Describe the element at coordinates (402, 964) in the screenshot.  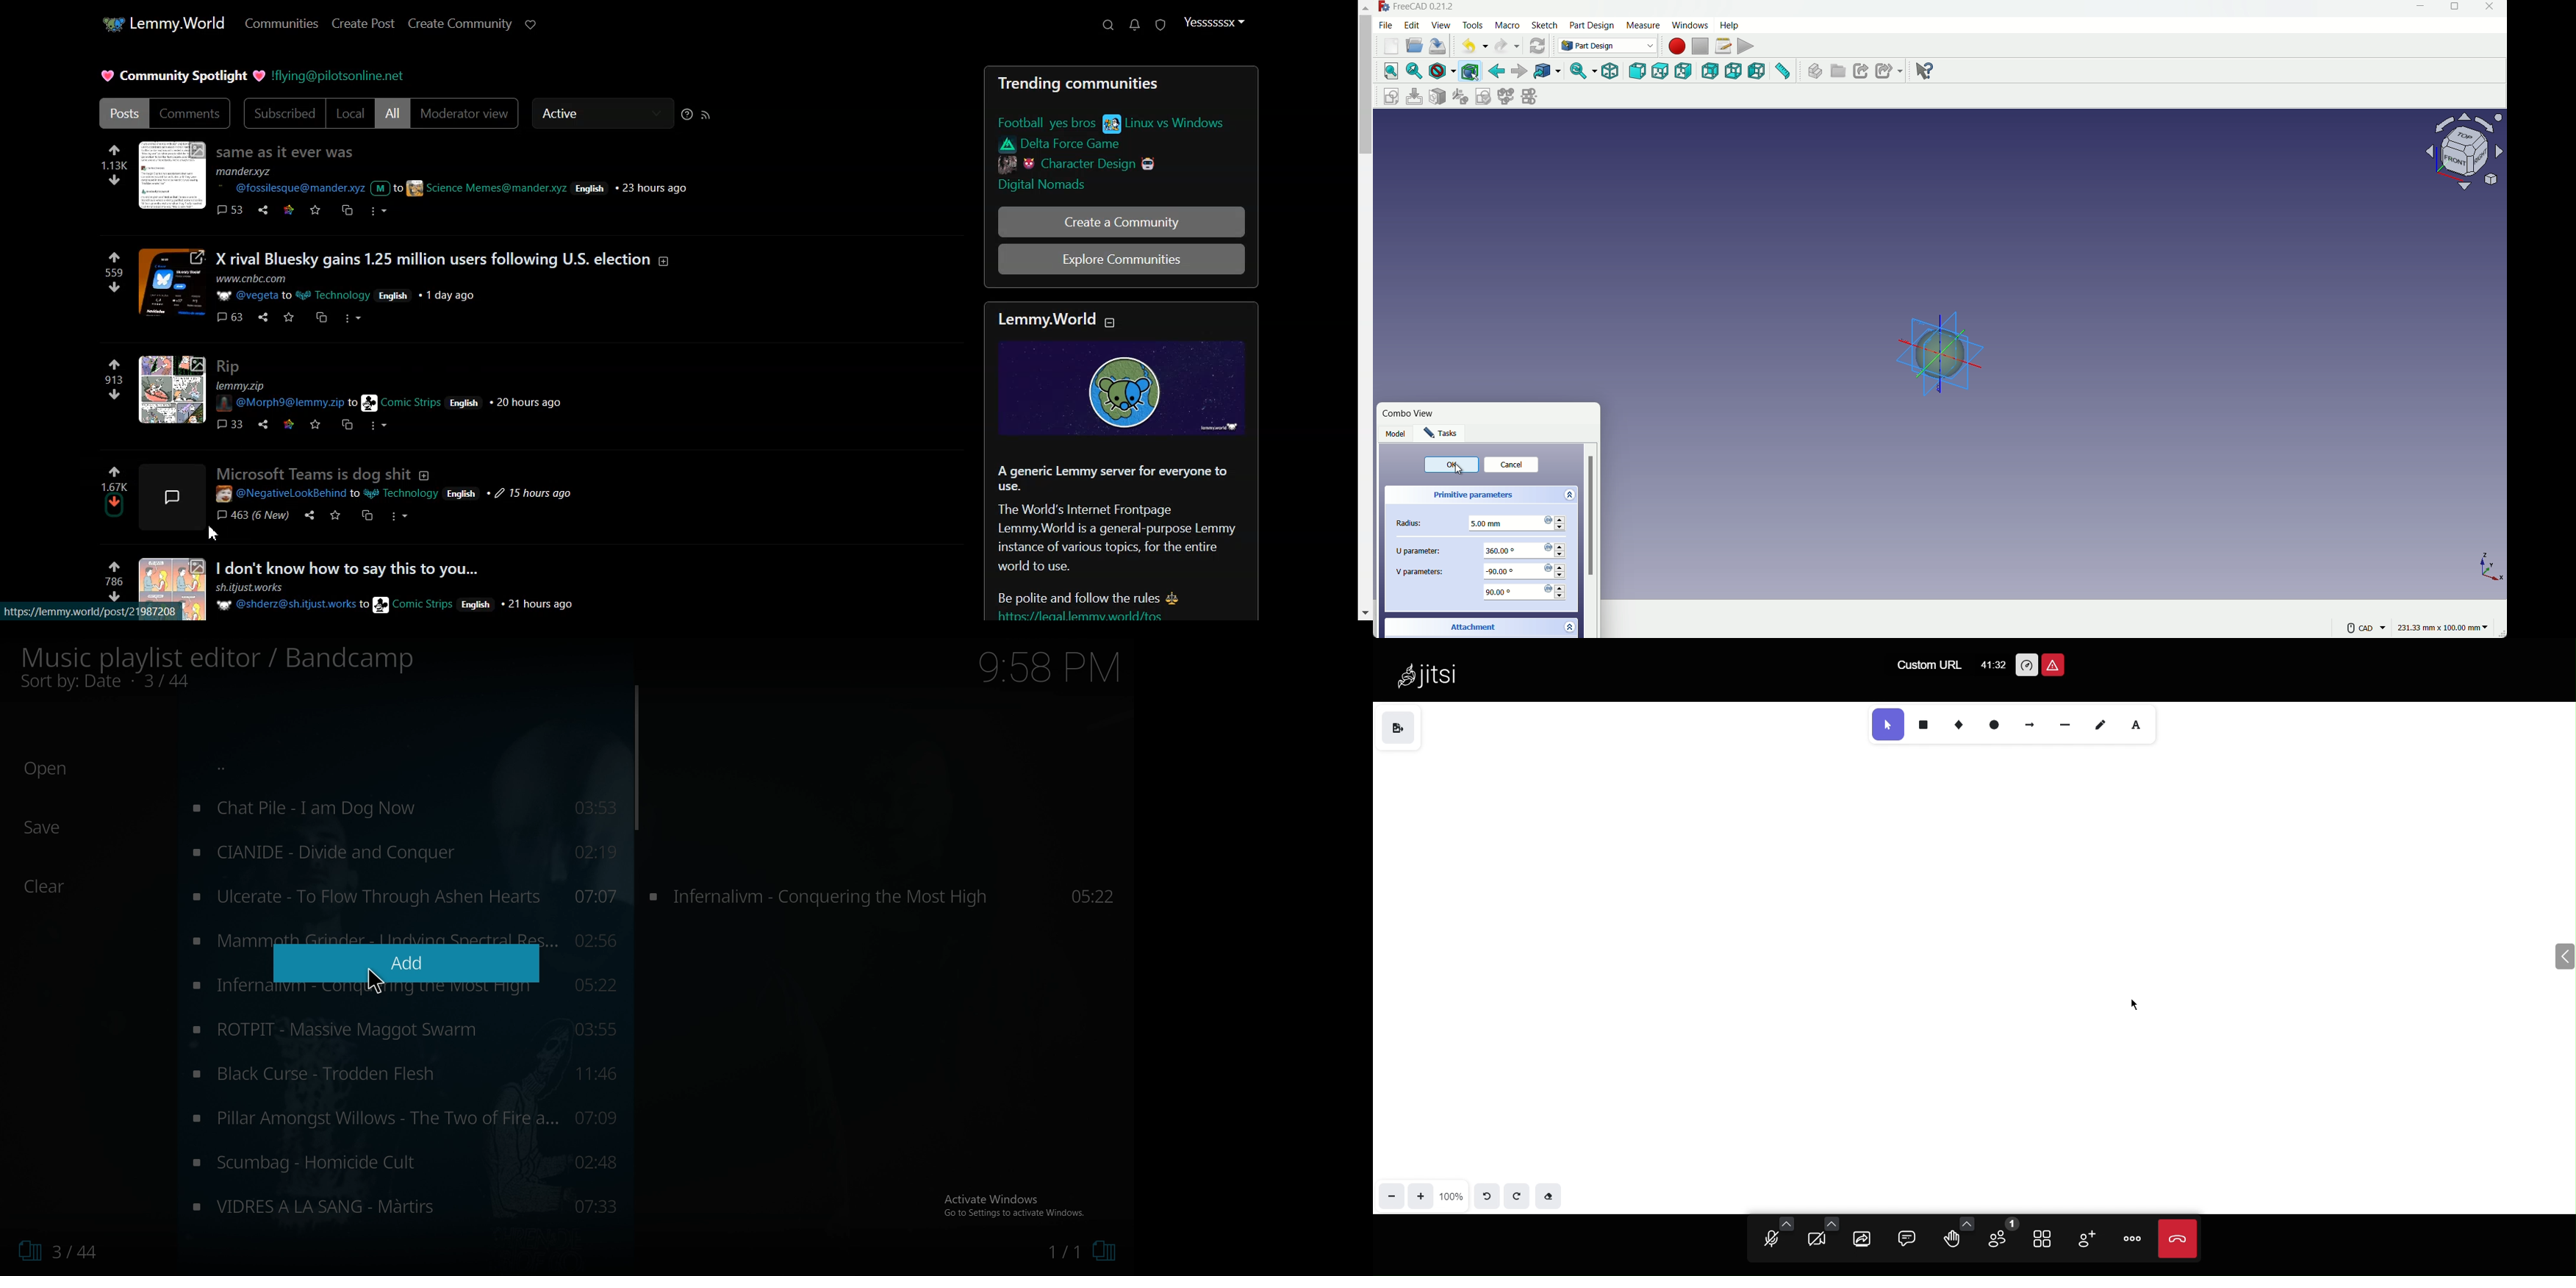
I see `add` at that location.